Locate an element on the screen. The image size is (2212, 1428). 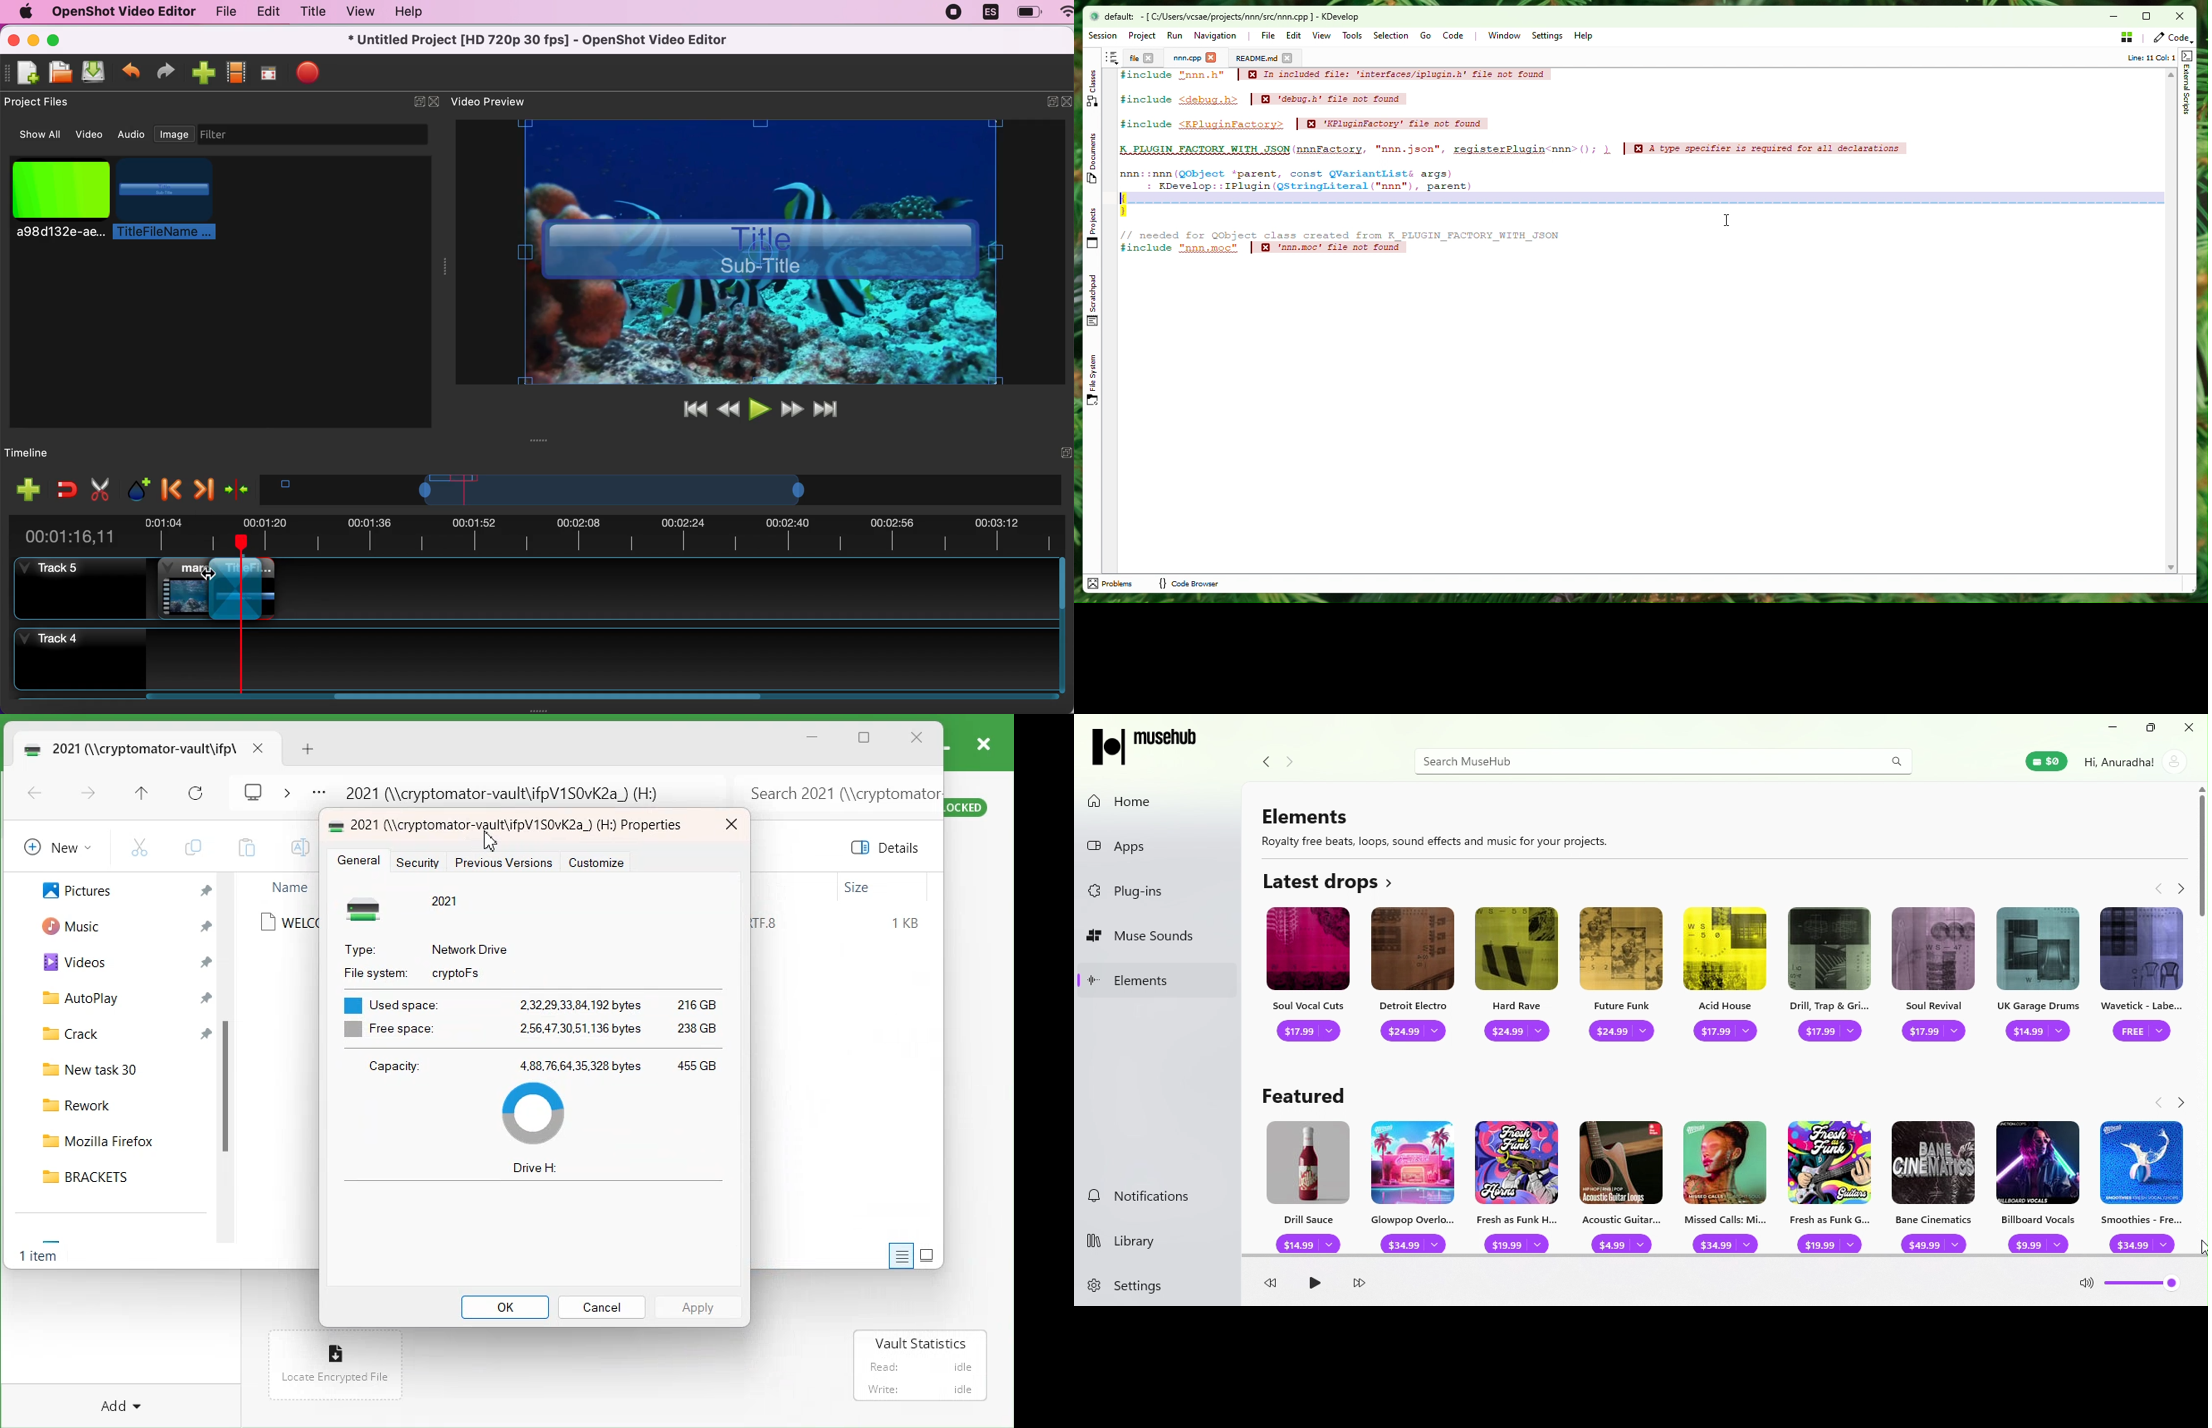
216GB is located at coordinates (695, 1003).